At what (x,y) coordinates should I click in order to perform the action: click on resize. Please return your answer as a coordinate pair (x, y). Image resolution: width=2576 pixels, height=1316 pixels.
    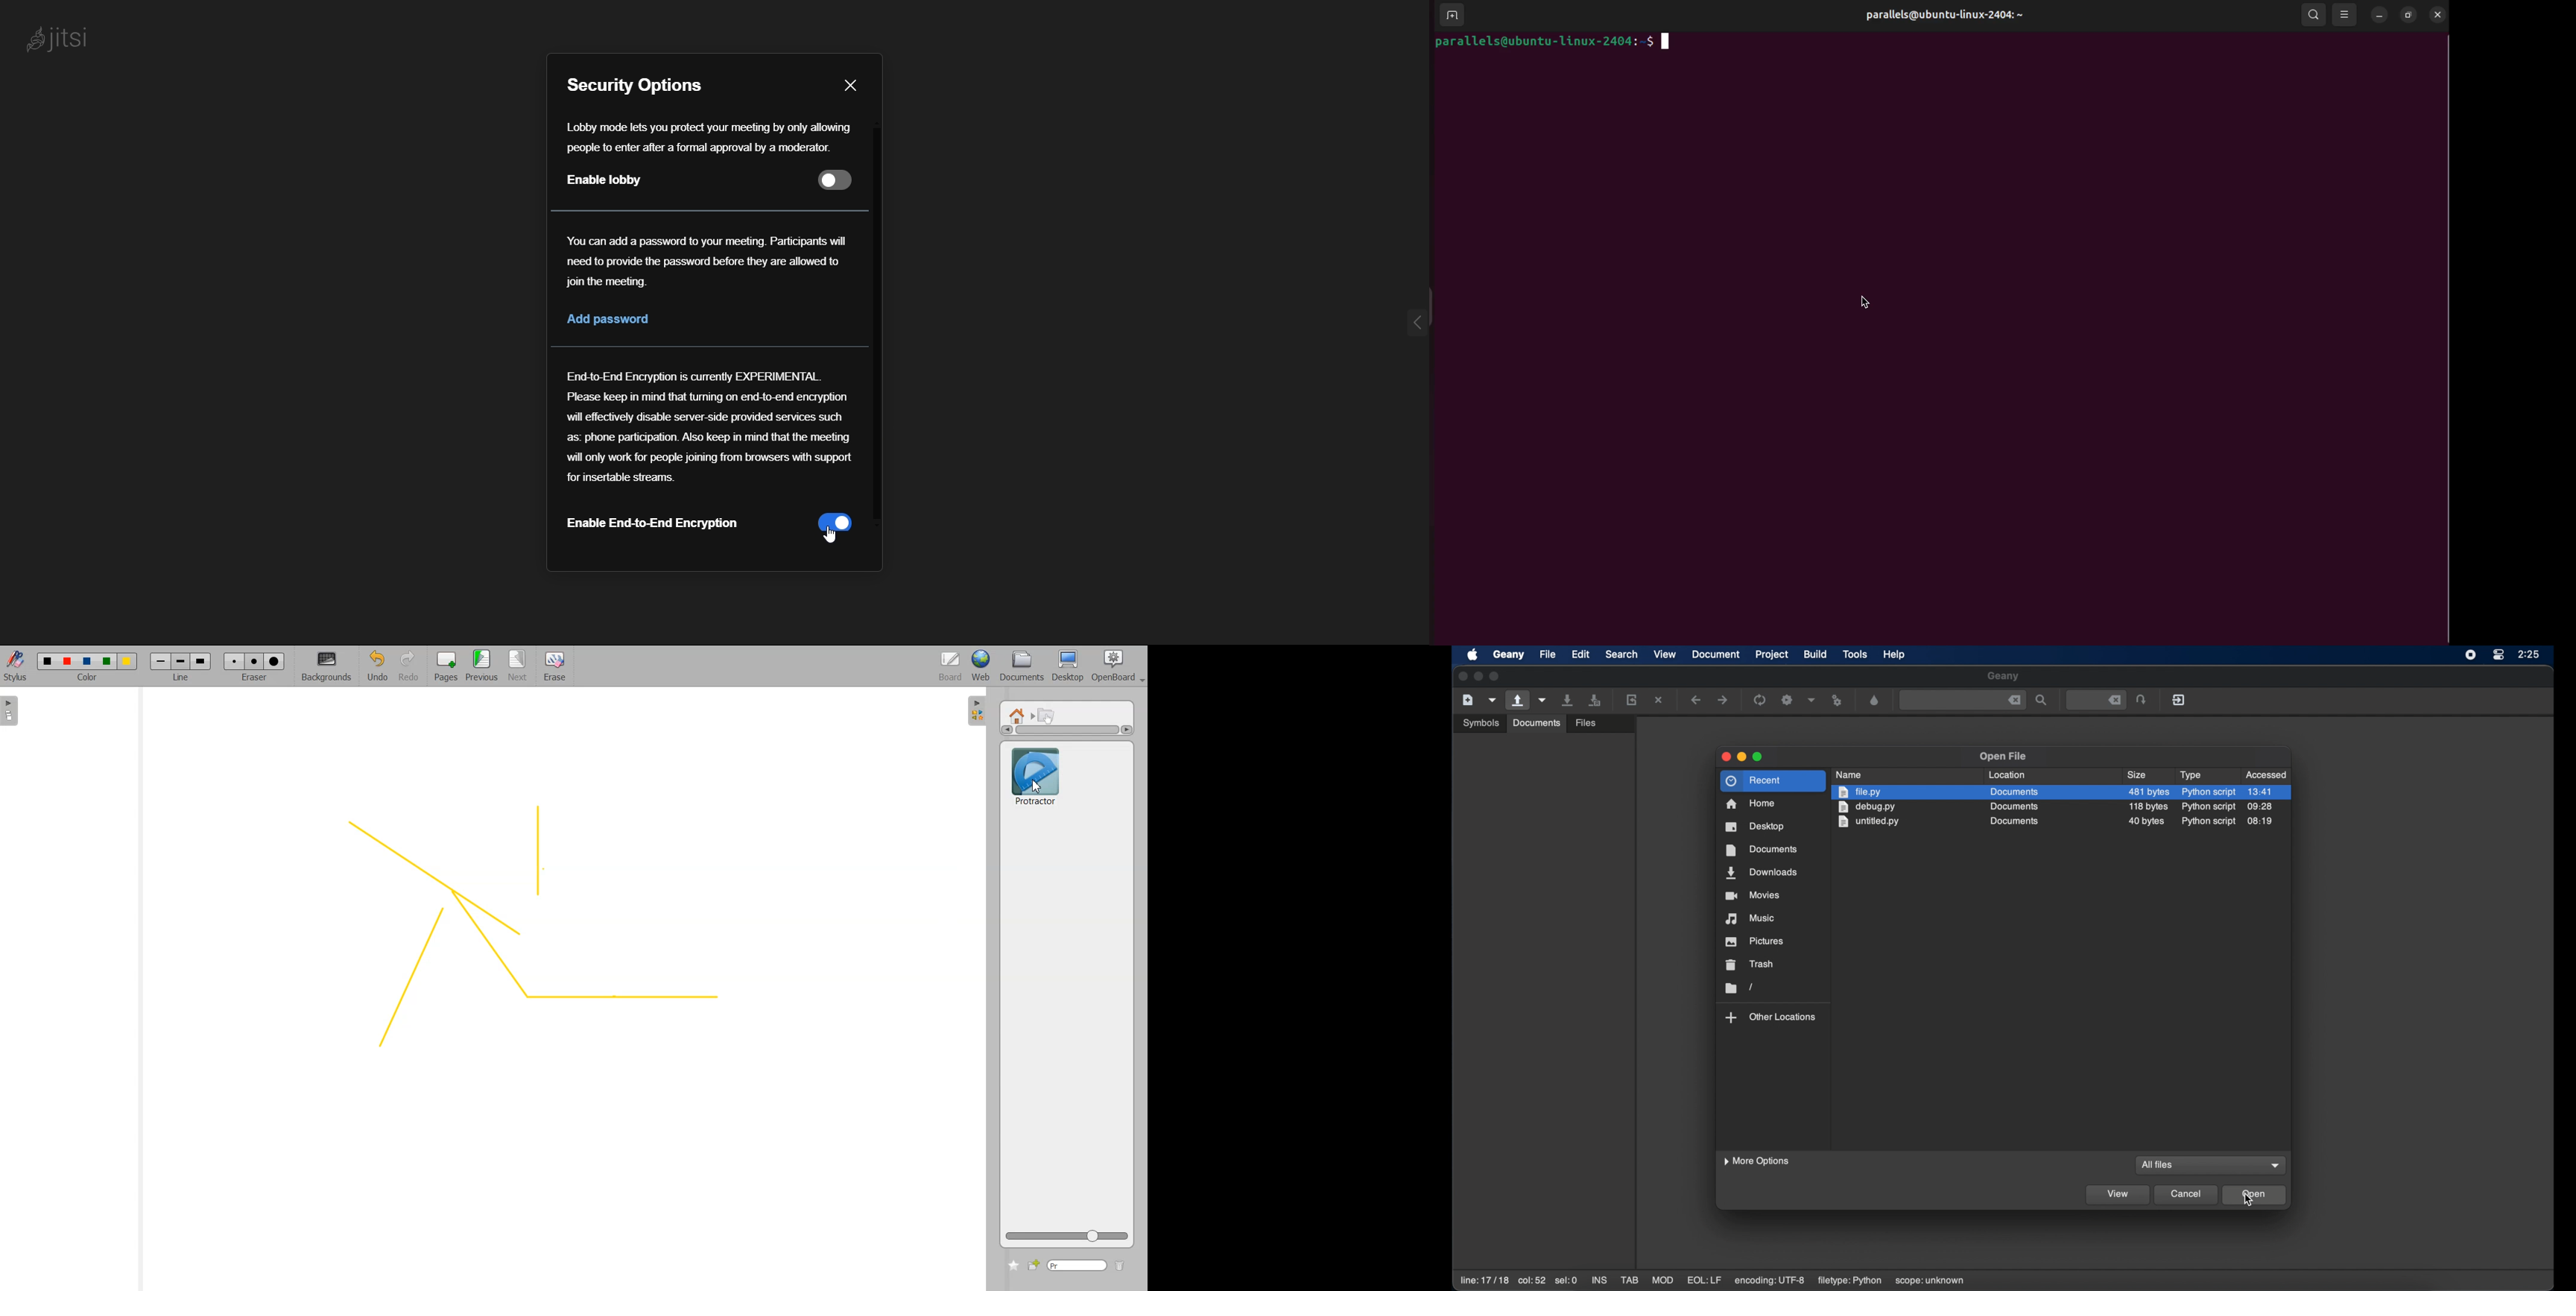
    Looking at the image, I should click on (2408, 16).